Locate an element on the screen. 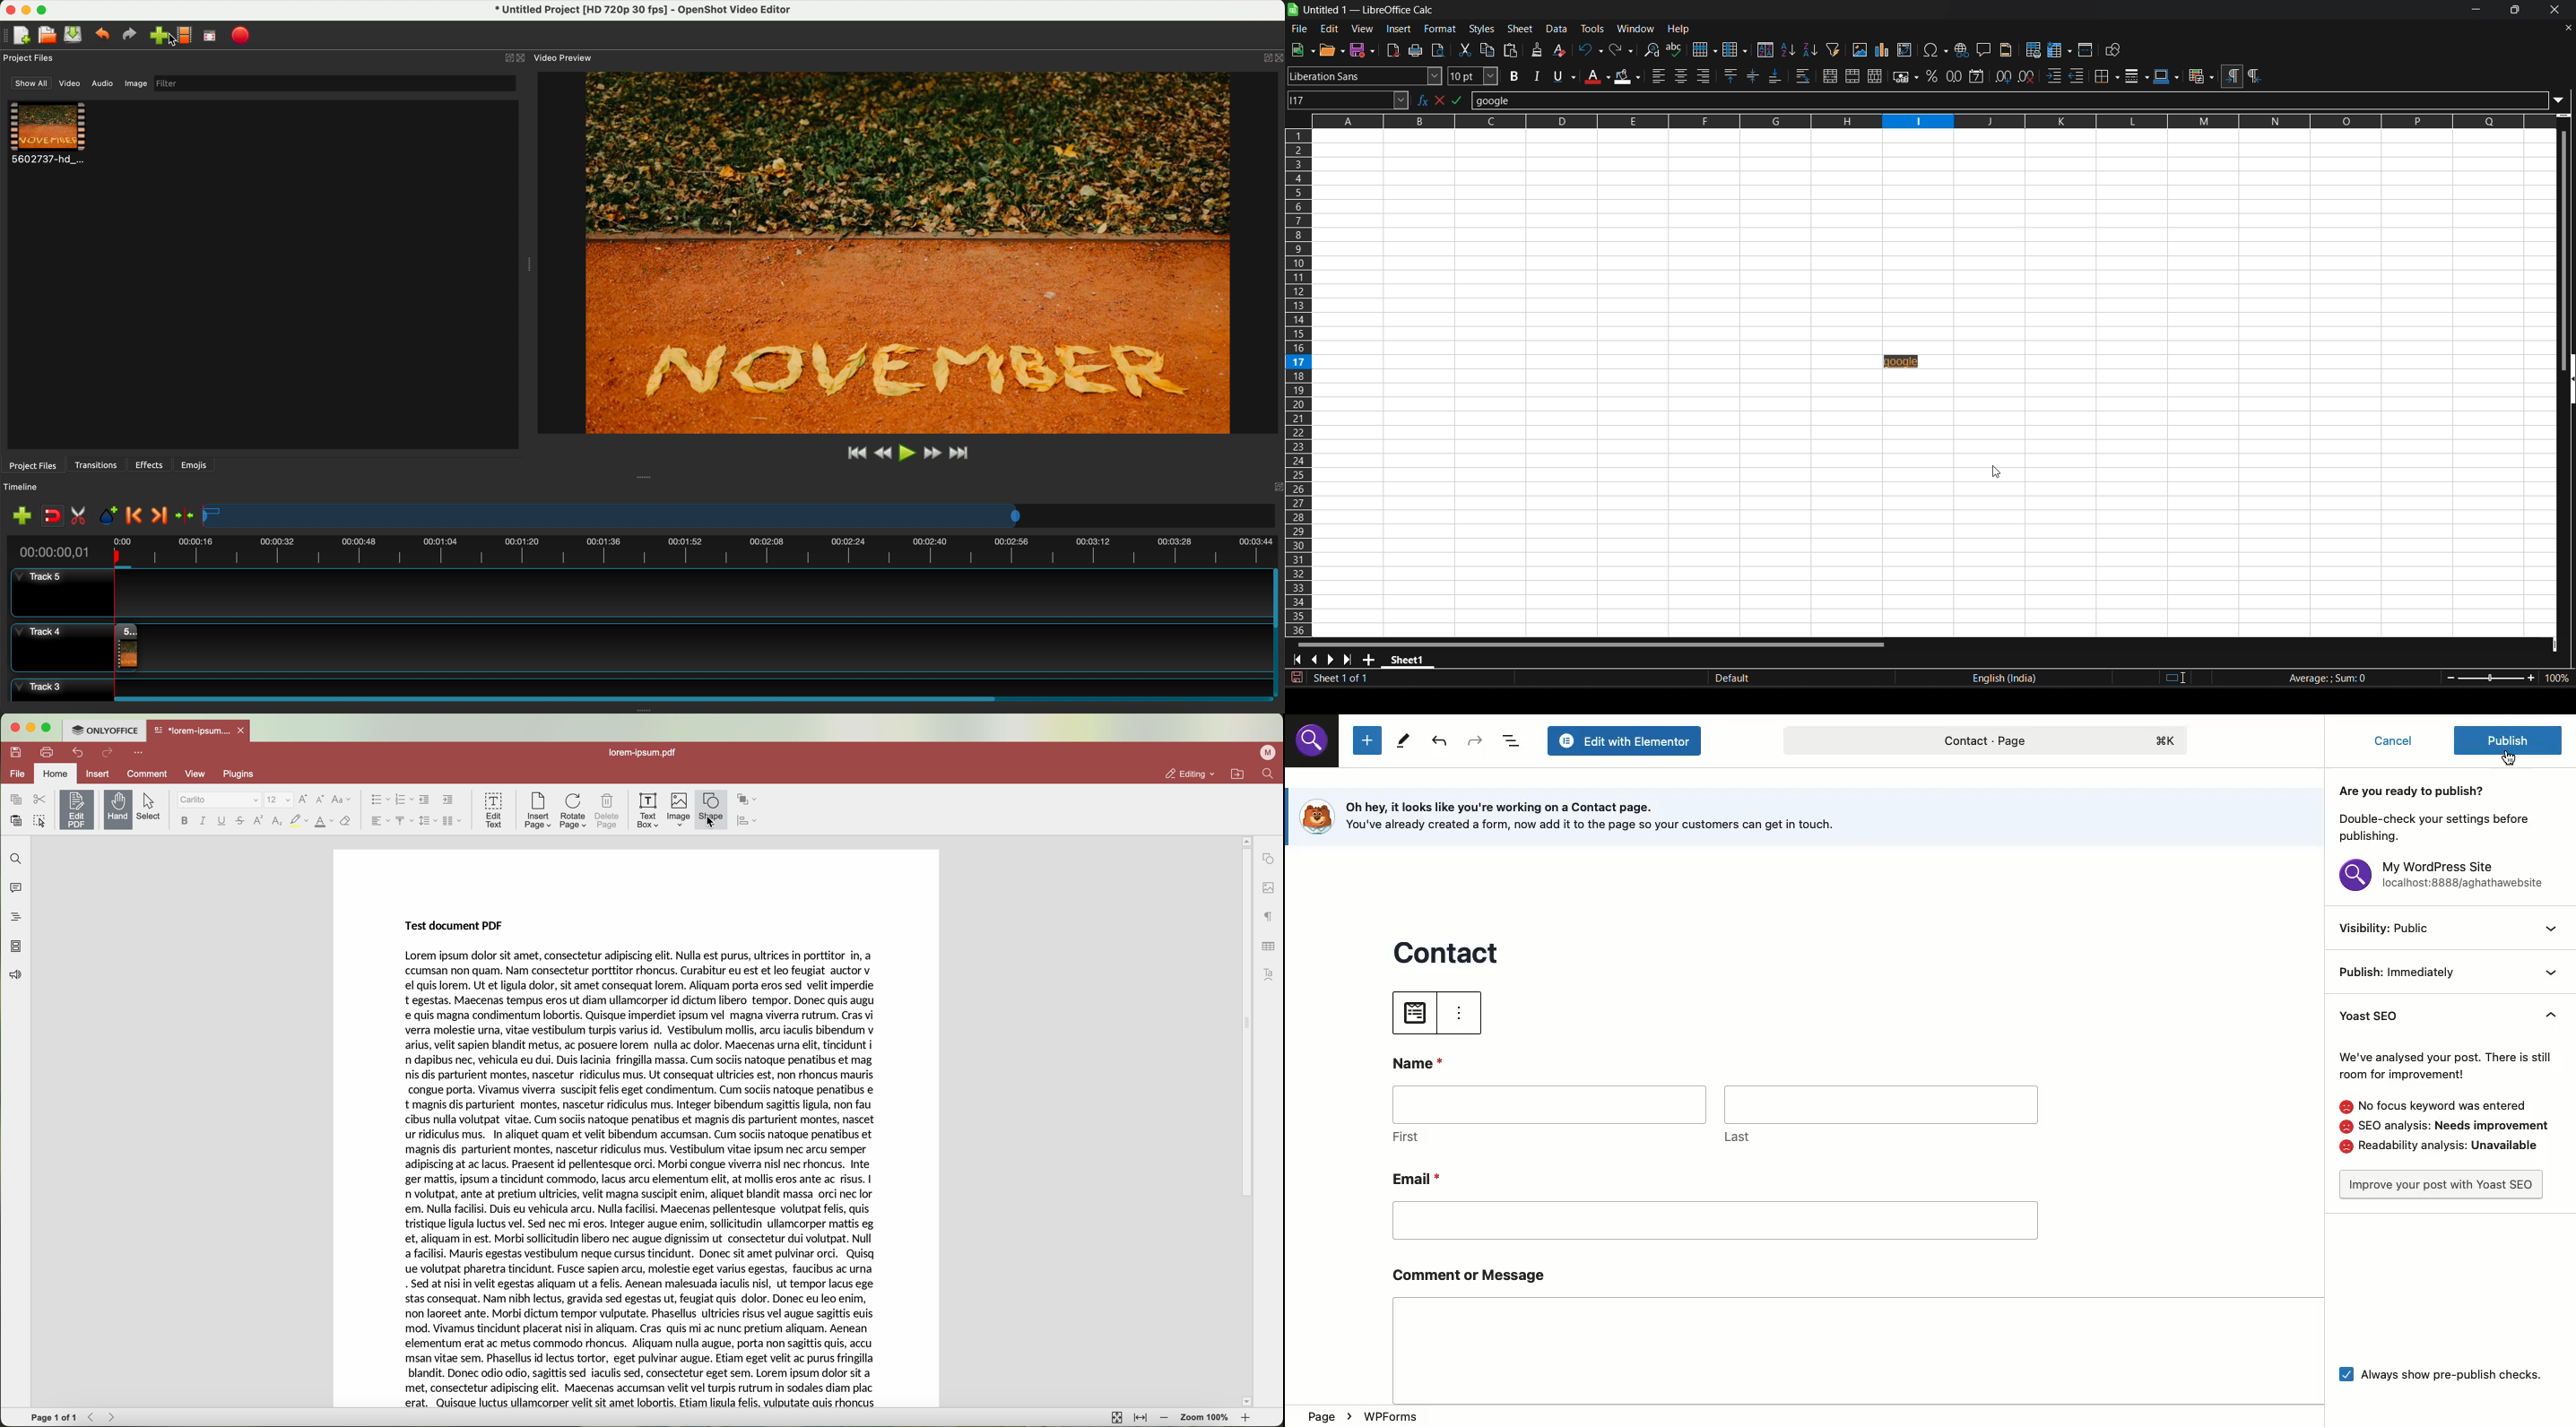 The width and height of the screenshot is (2576, 1428). italic is located at coordinates (202, 820).